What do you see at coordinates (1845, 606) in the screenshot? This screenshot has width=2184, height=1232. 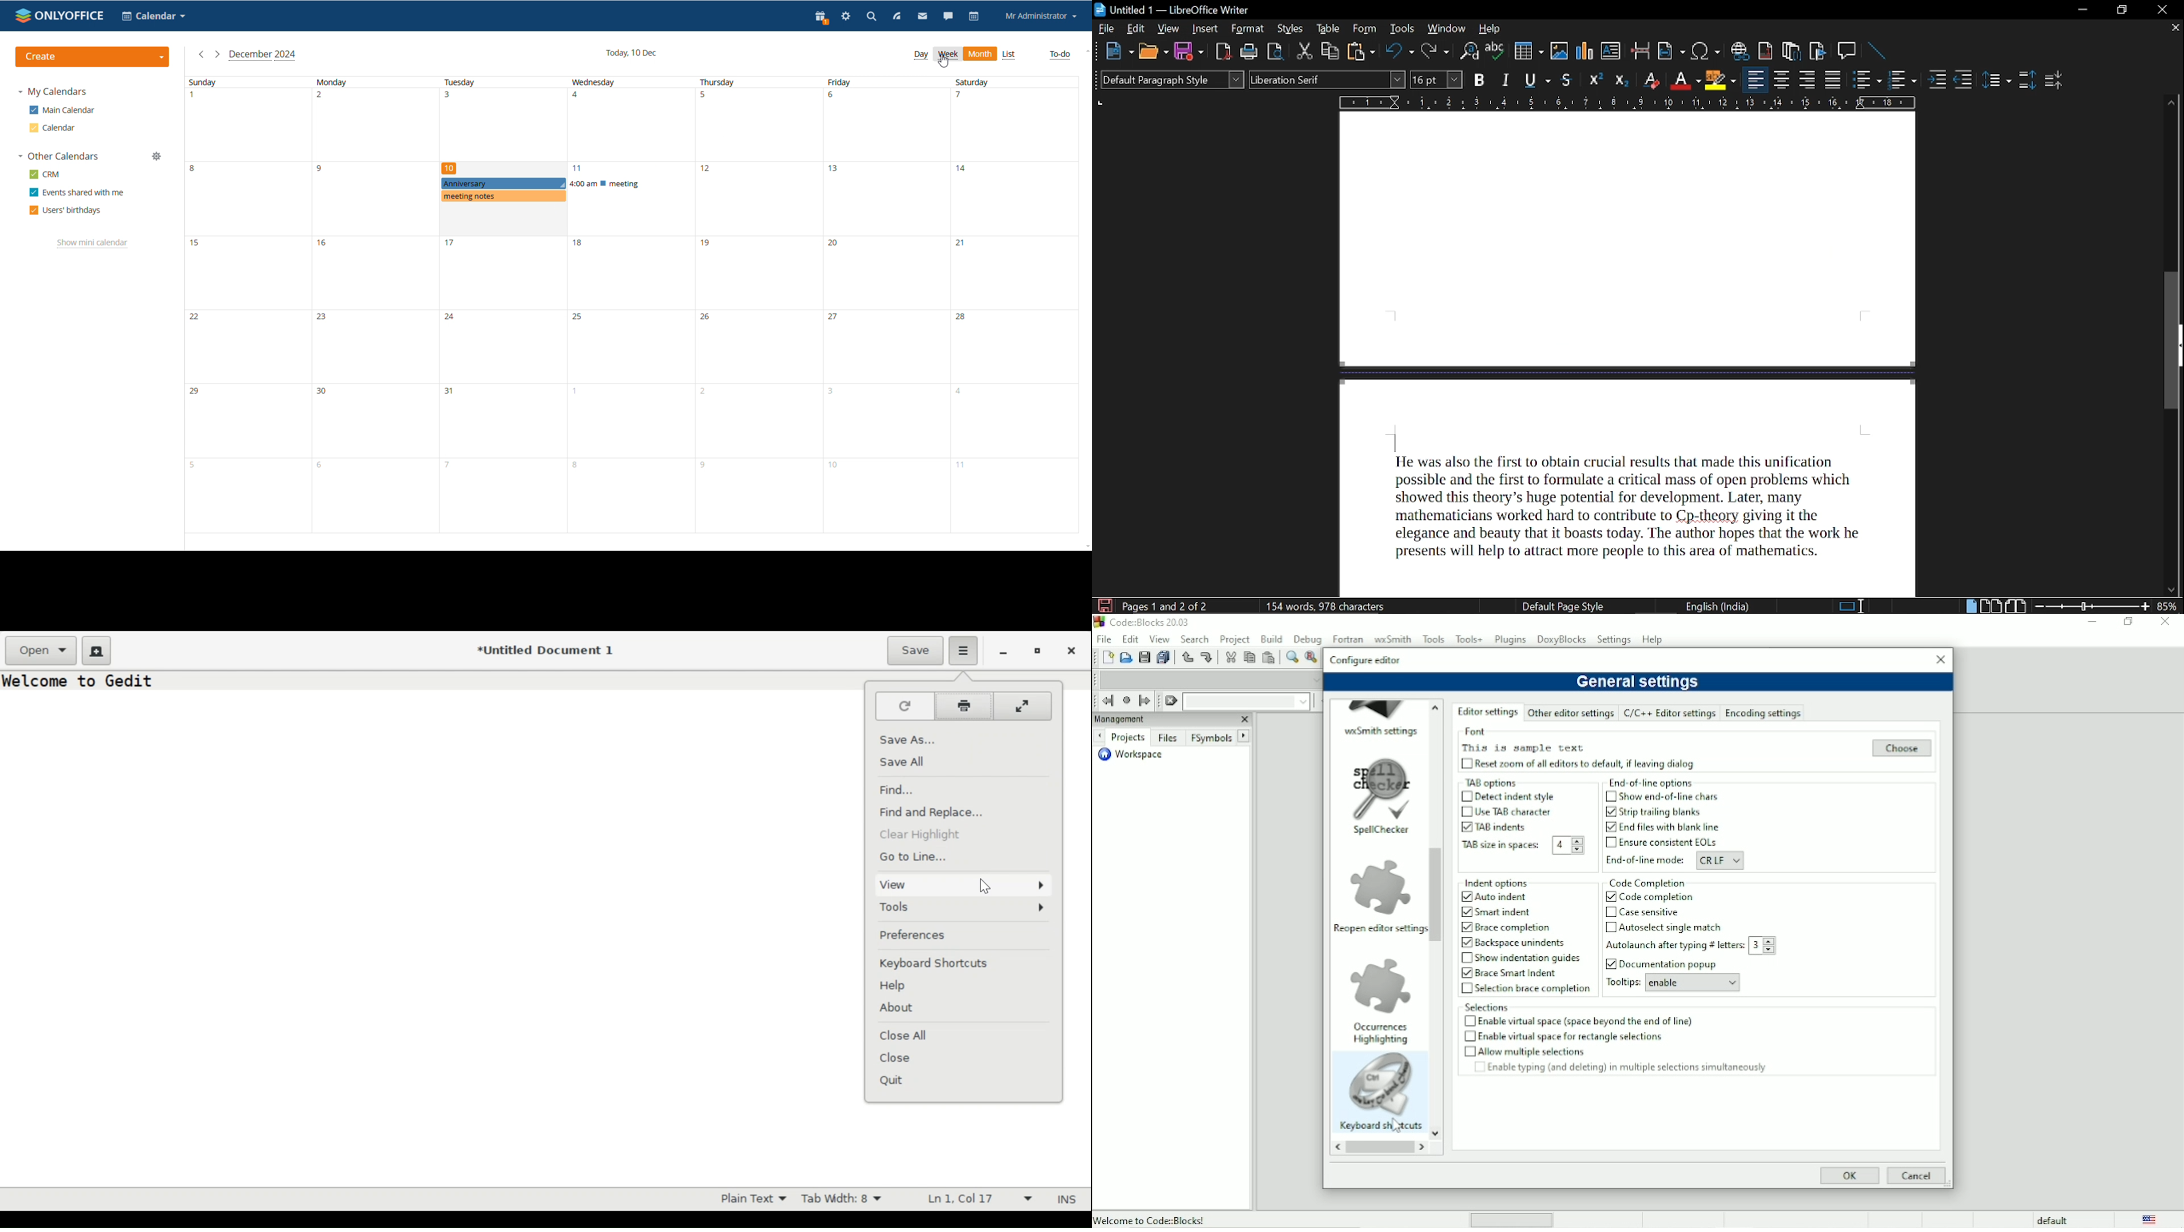 I see `Standard selection` at bounding box center [1845, 606].